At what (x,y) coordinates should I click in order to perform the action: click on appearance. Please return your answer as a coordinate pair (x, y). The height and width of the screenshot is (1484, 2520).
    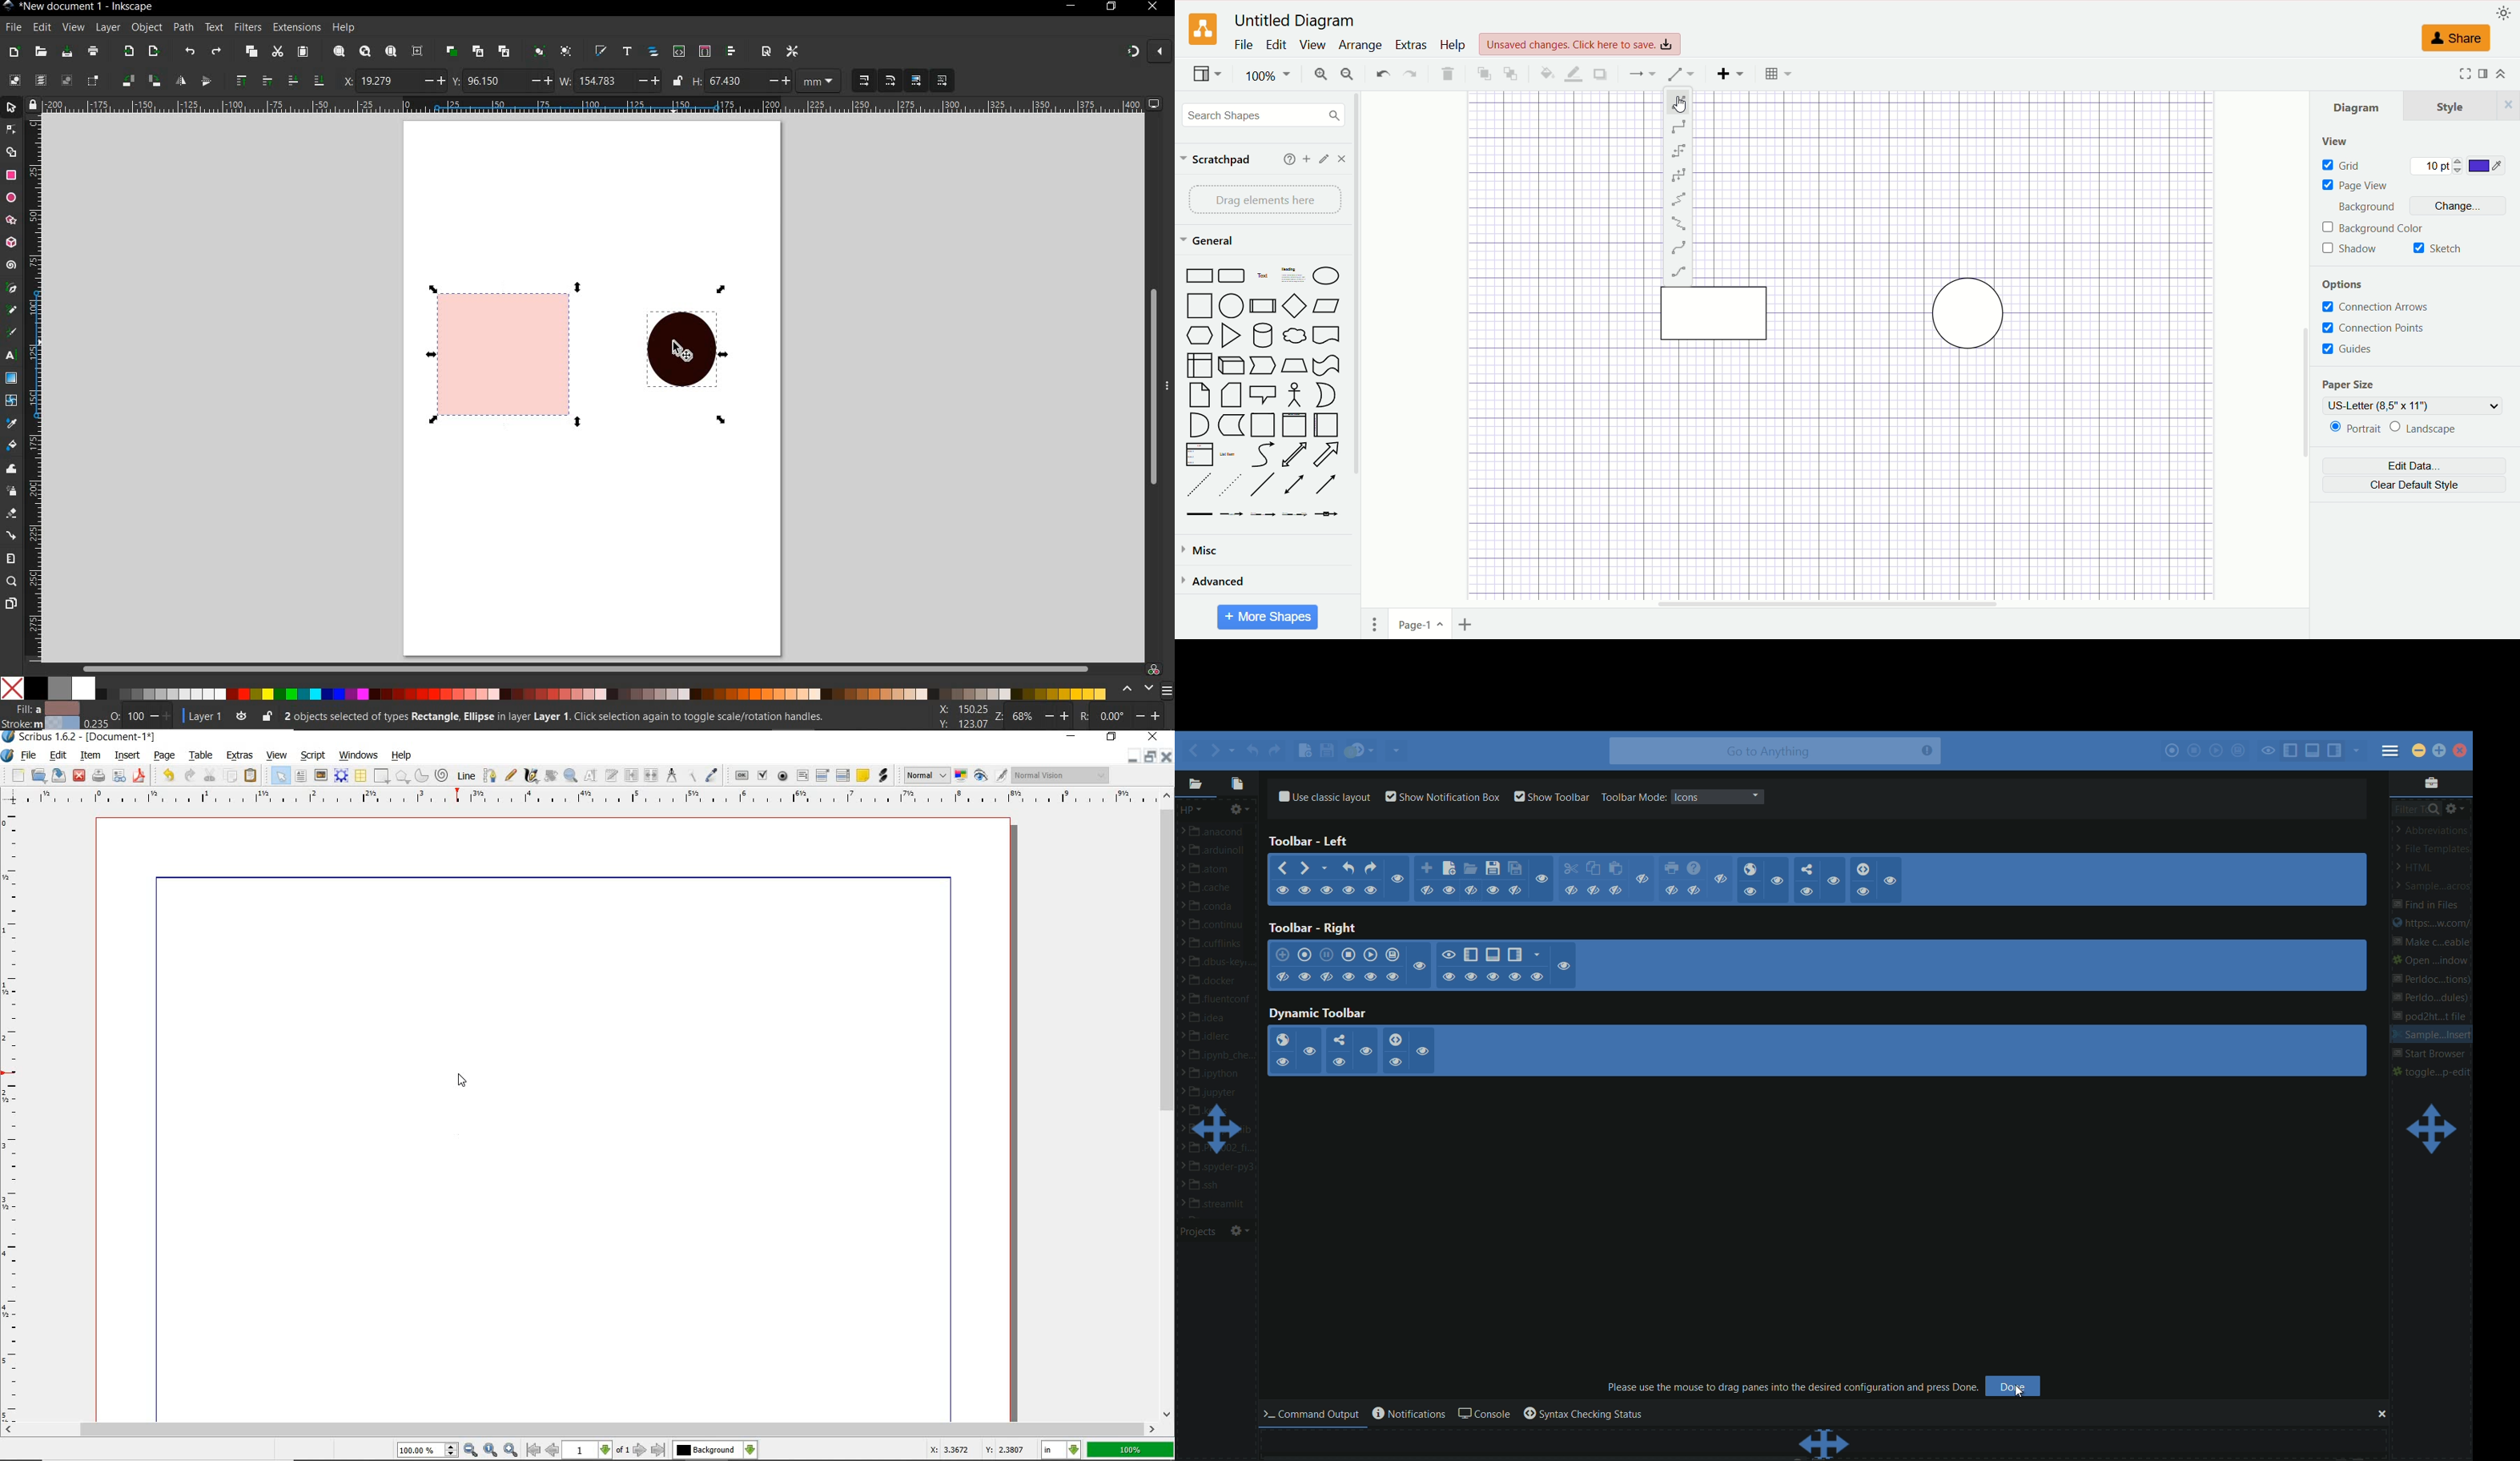
    Looking at the image, I should click on (2501, 13).